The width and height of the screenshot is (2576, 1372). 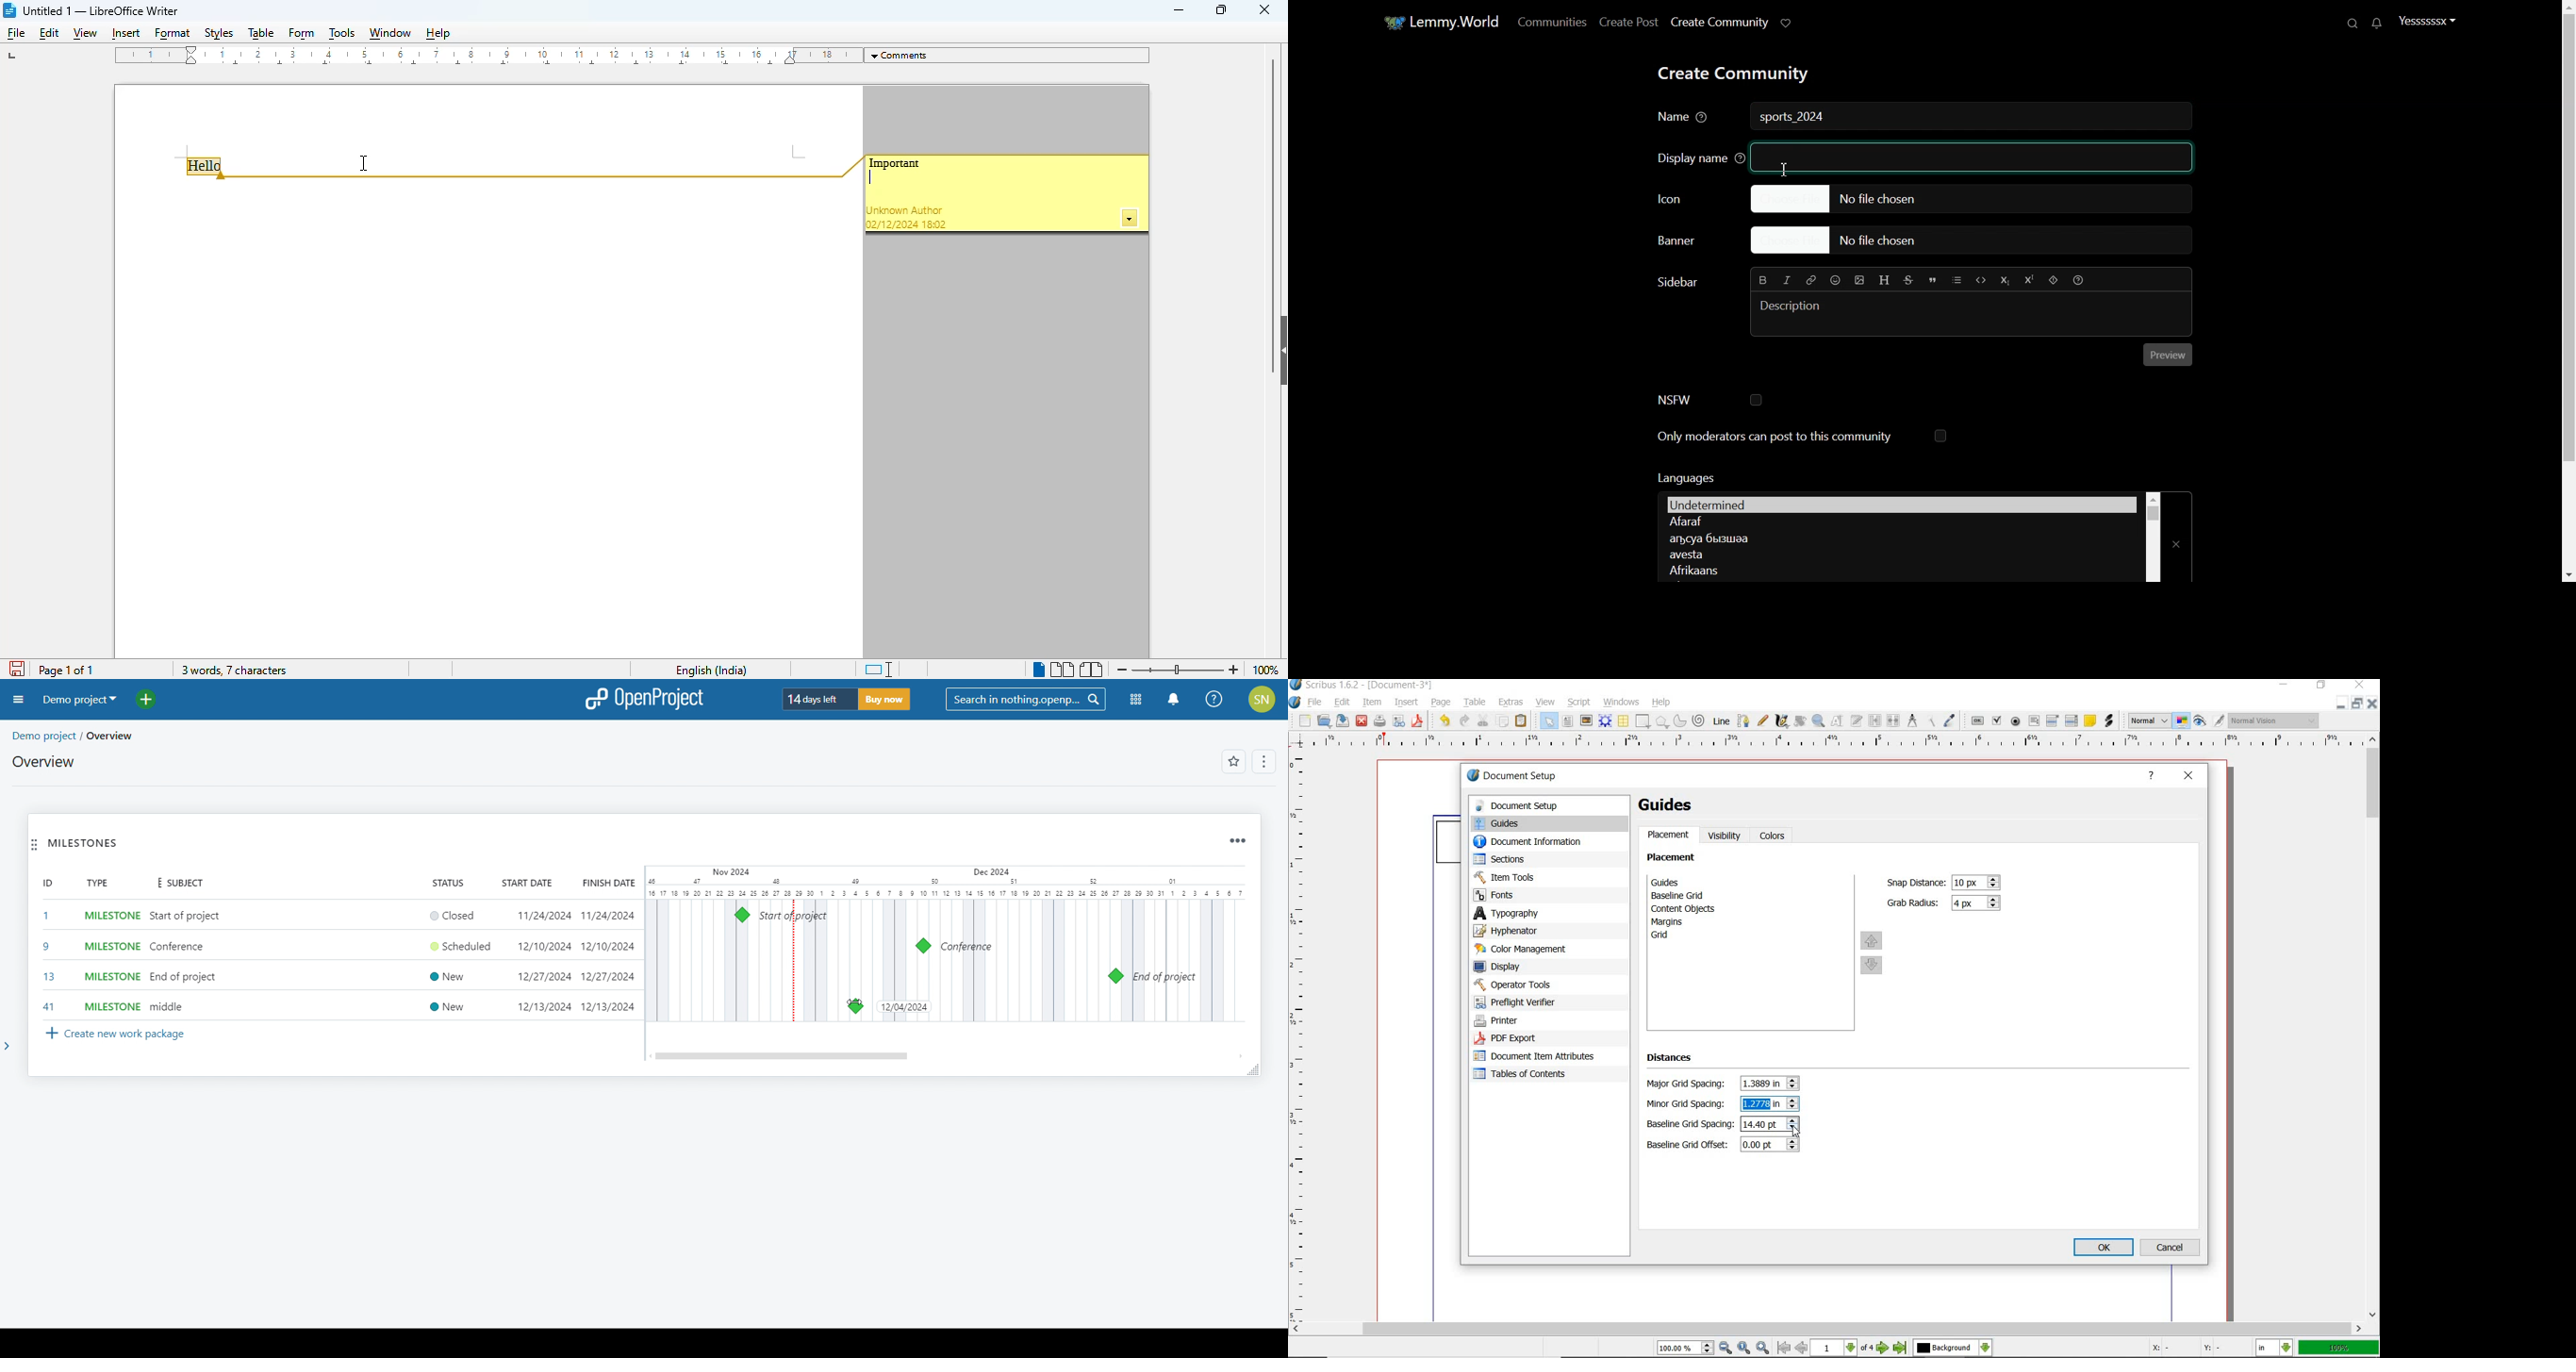 I want to click on close, so click(x=2374, y=703).